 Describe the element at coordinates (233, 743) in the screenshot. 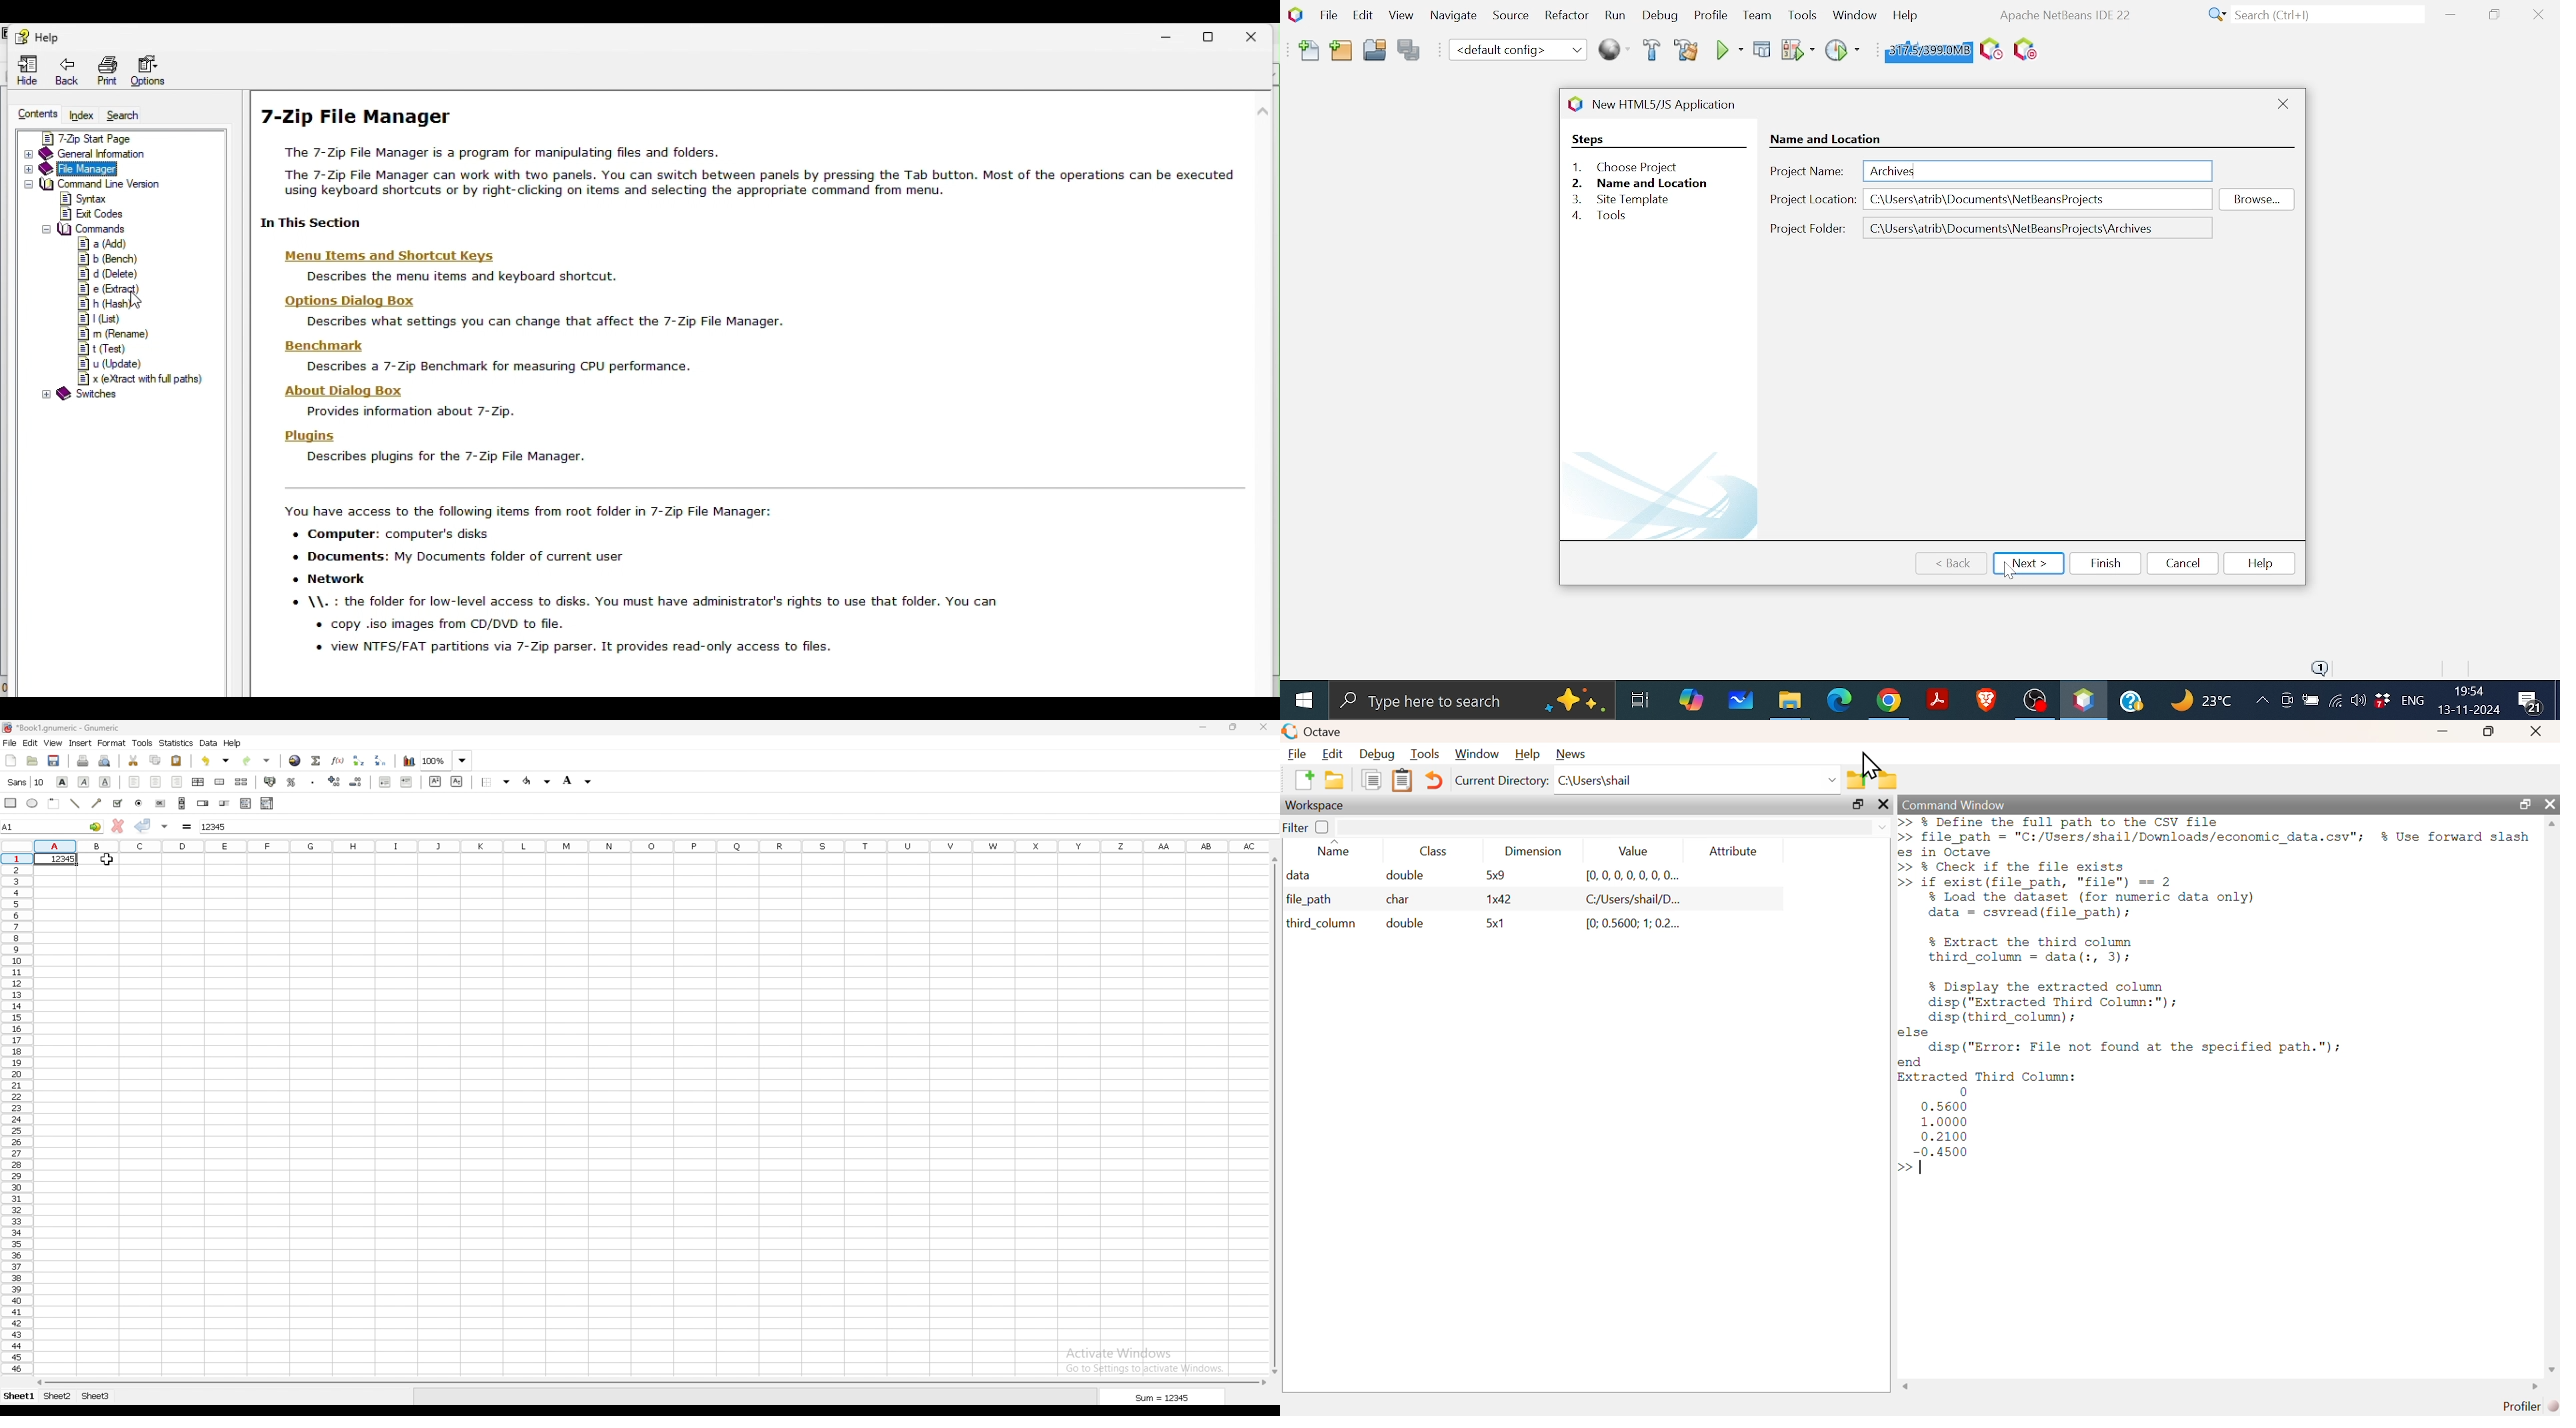

I see `help` at that location.